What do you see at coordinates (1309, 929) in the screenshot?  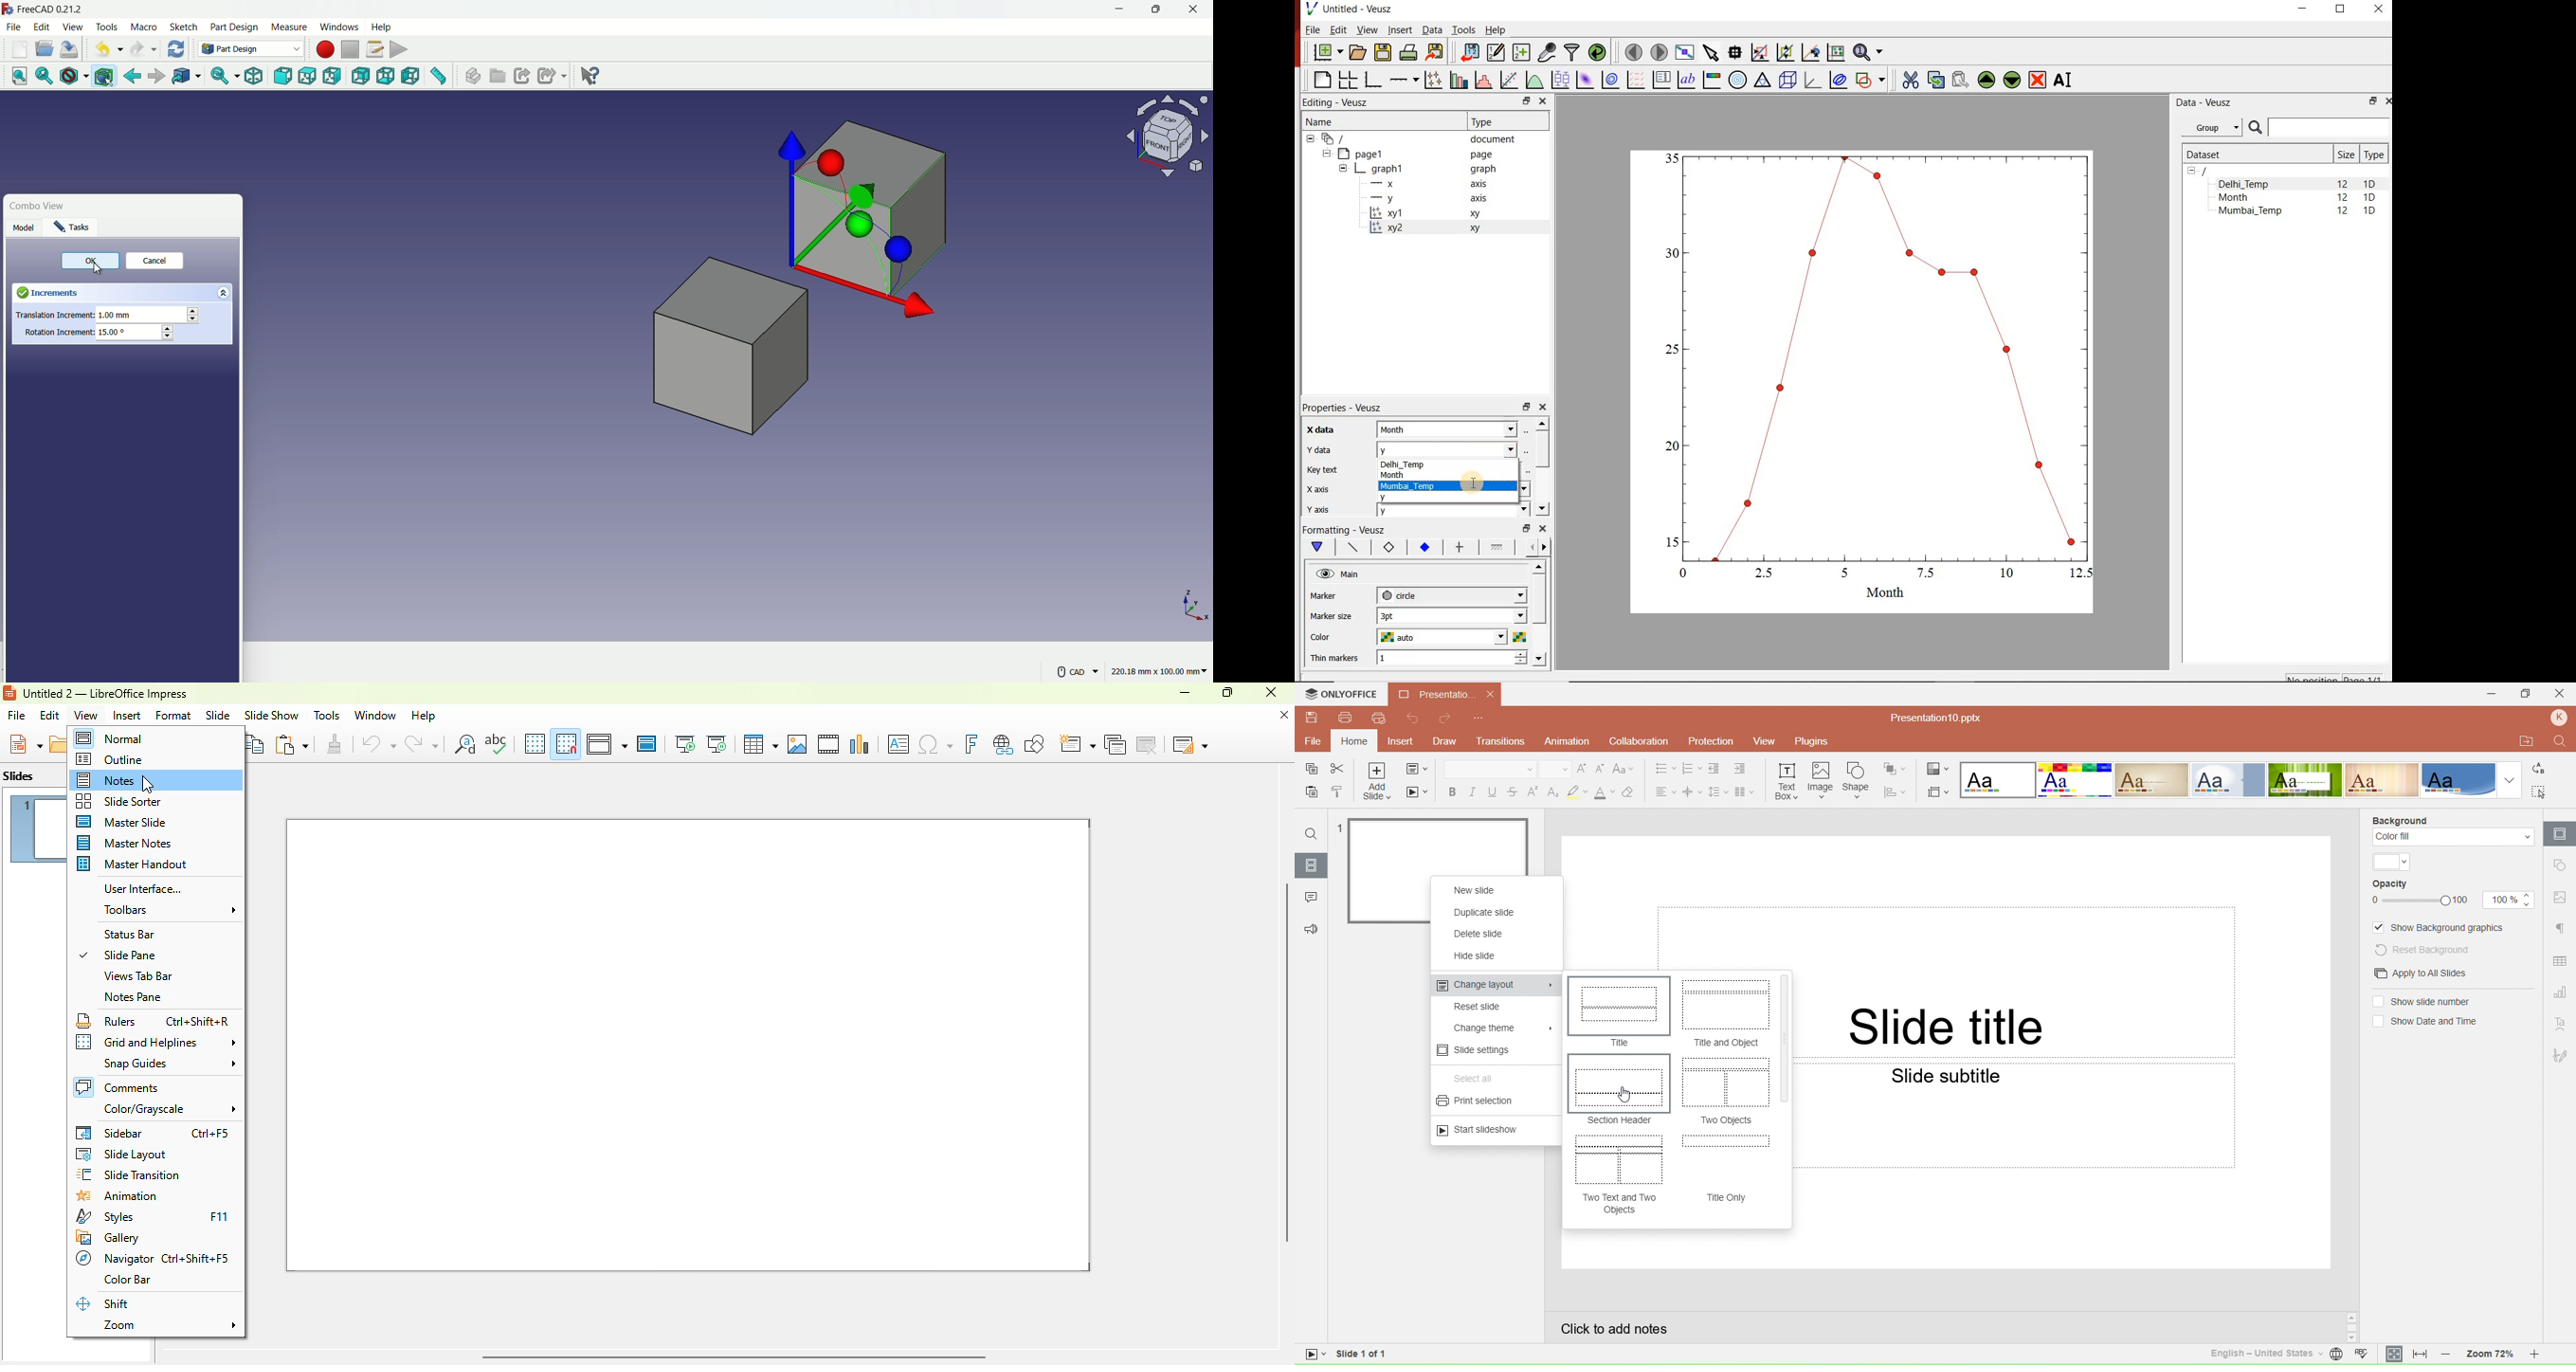 I see `Feedback & Support` at bounding box center [1309, 929].